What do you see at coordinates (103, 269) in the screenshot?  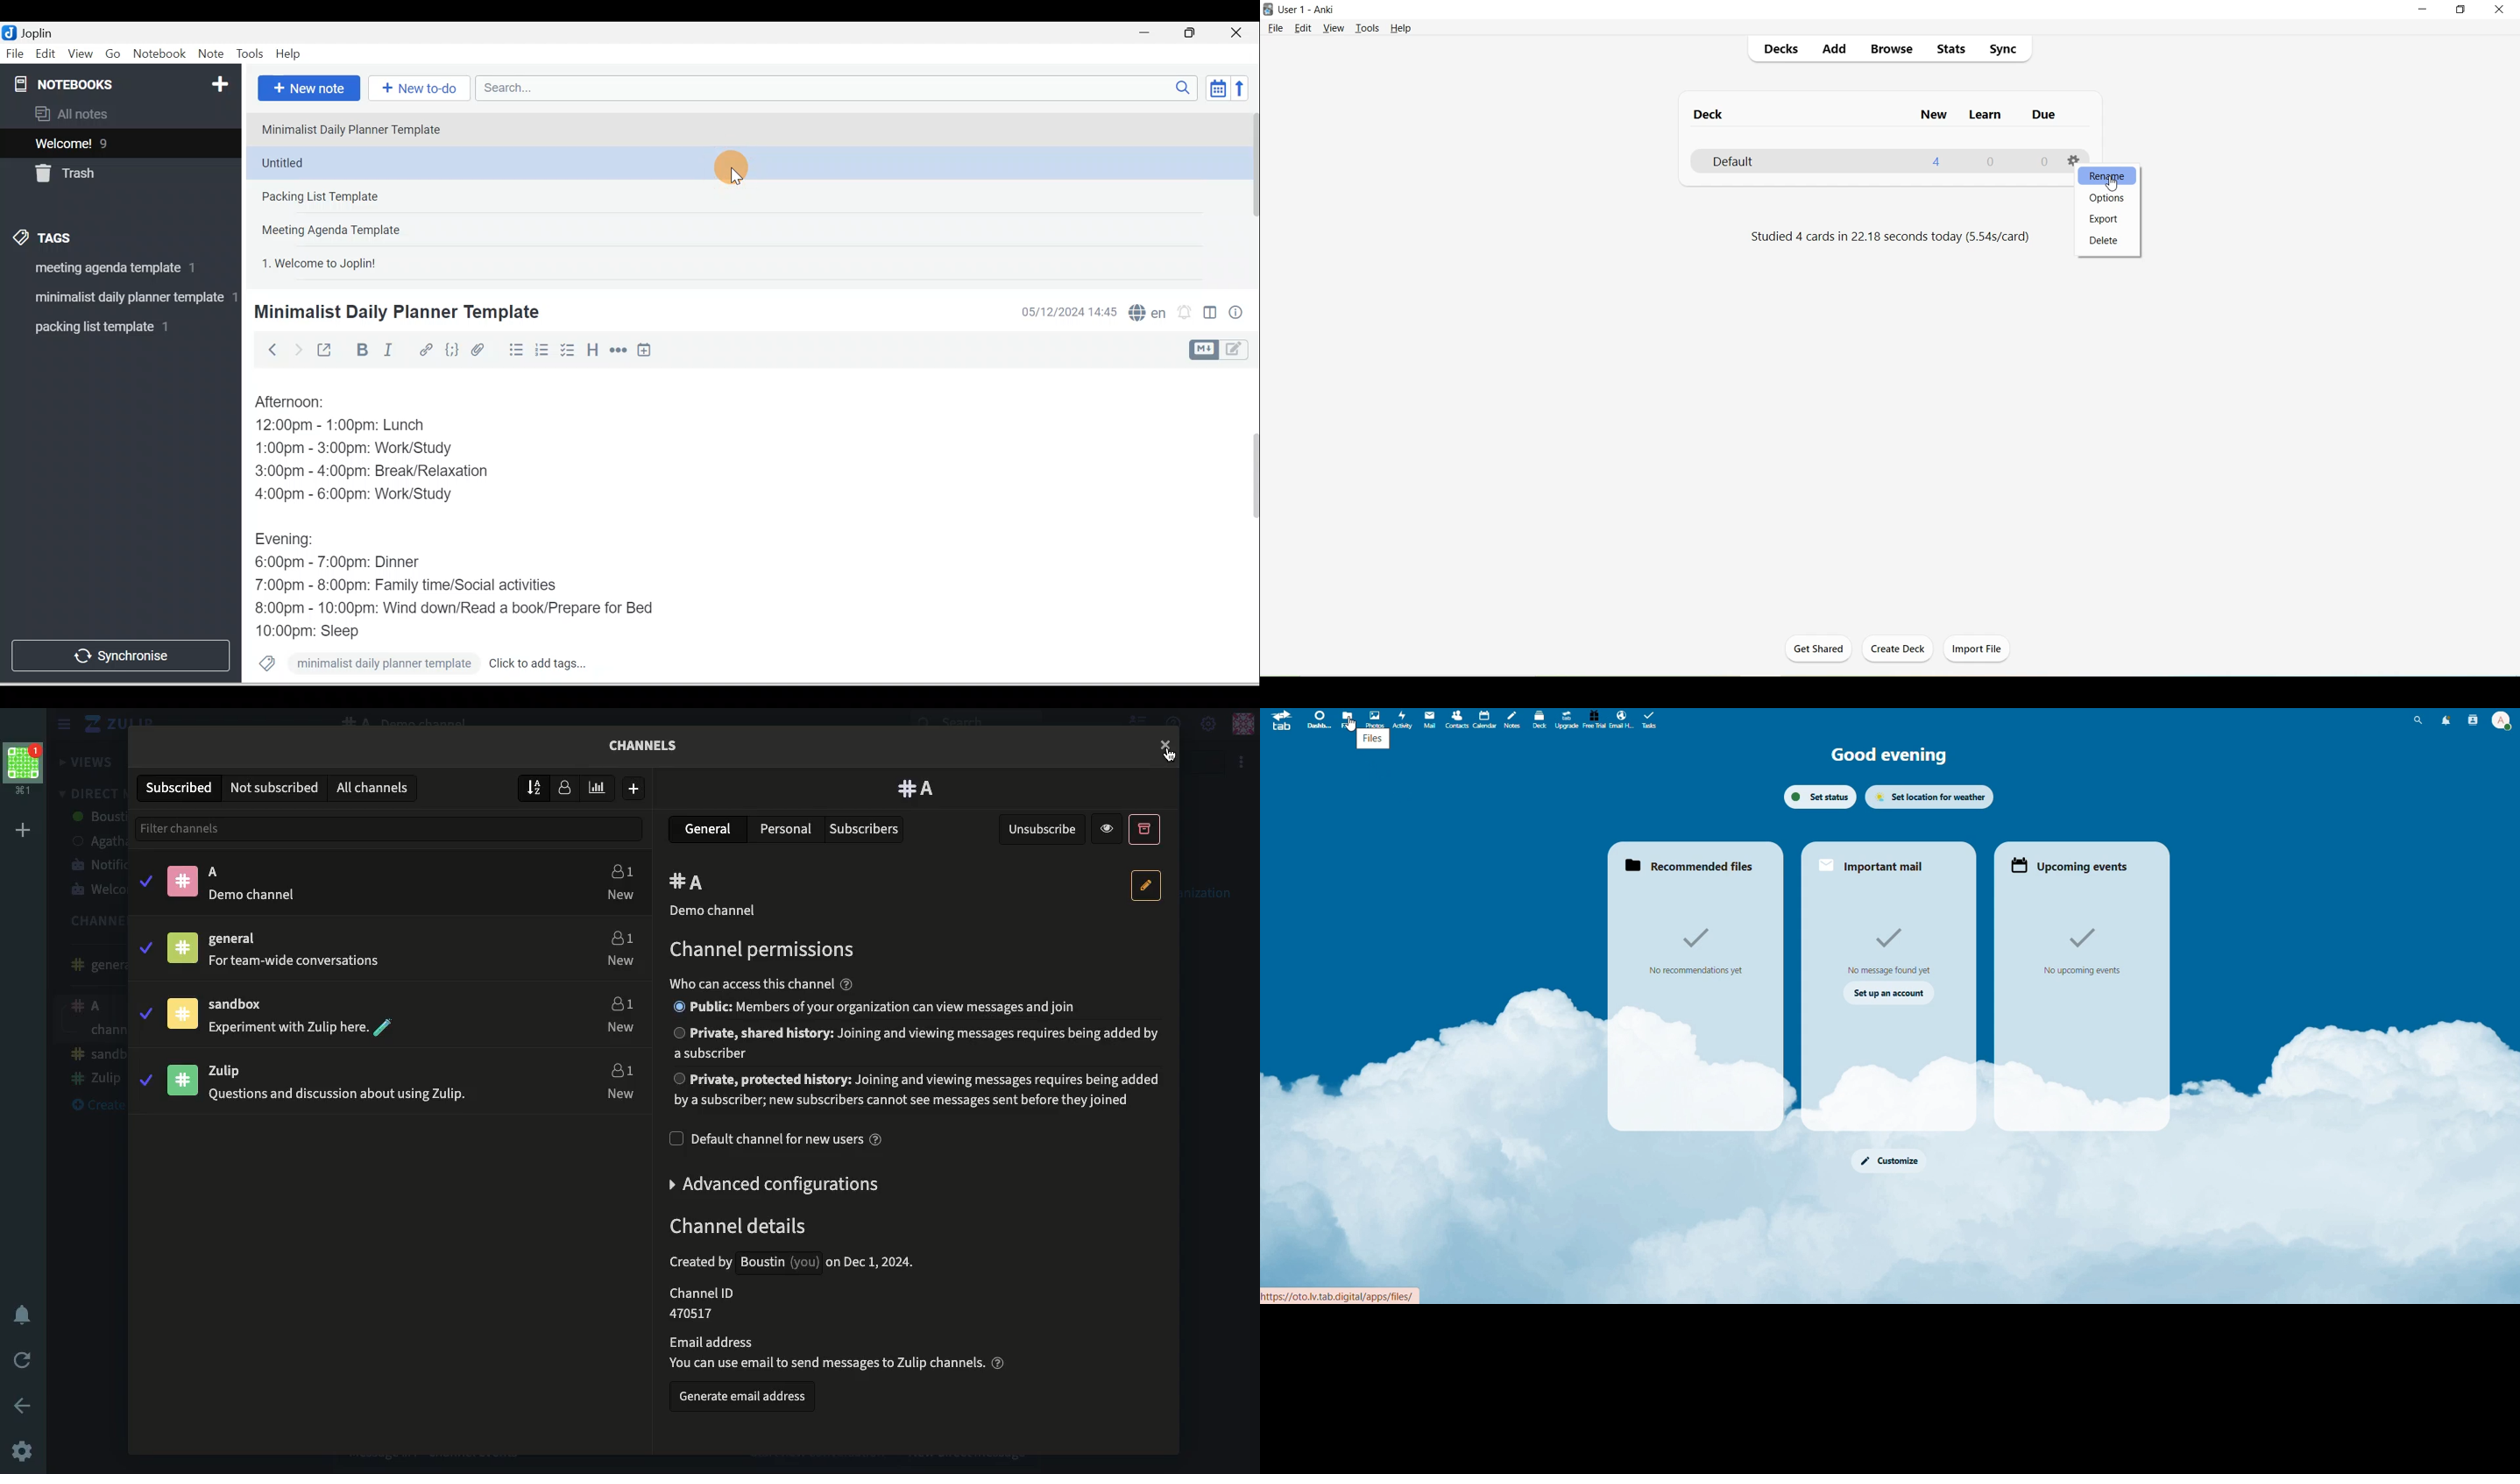 I see `Tag 1` at bounding box center [103, 269].